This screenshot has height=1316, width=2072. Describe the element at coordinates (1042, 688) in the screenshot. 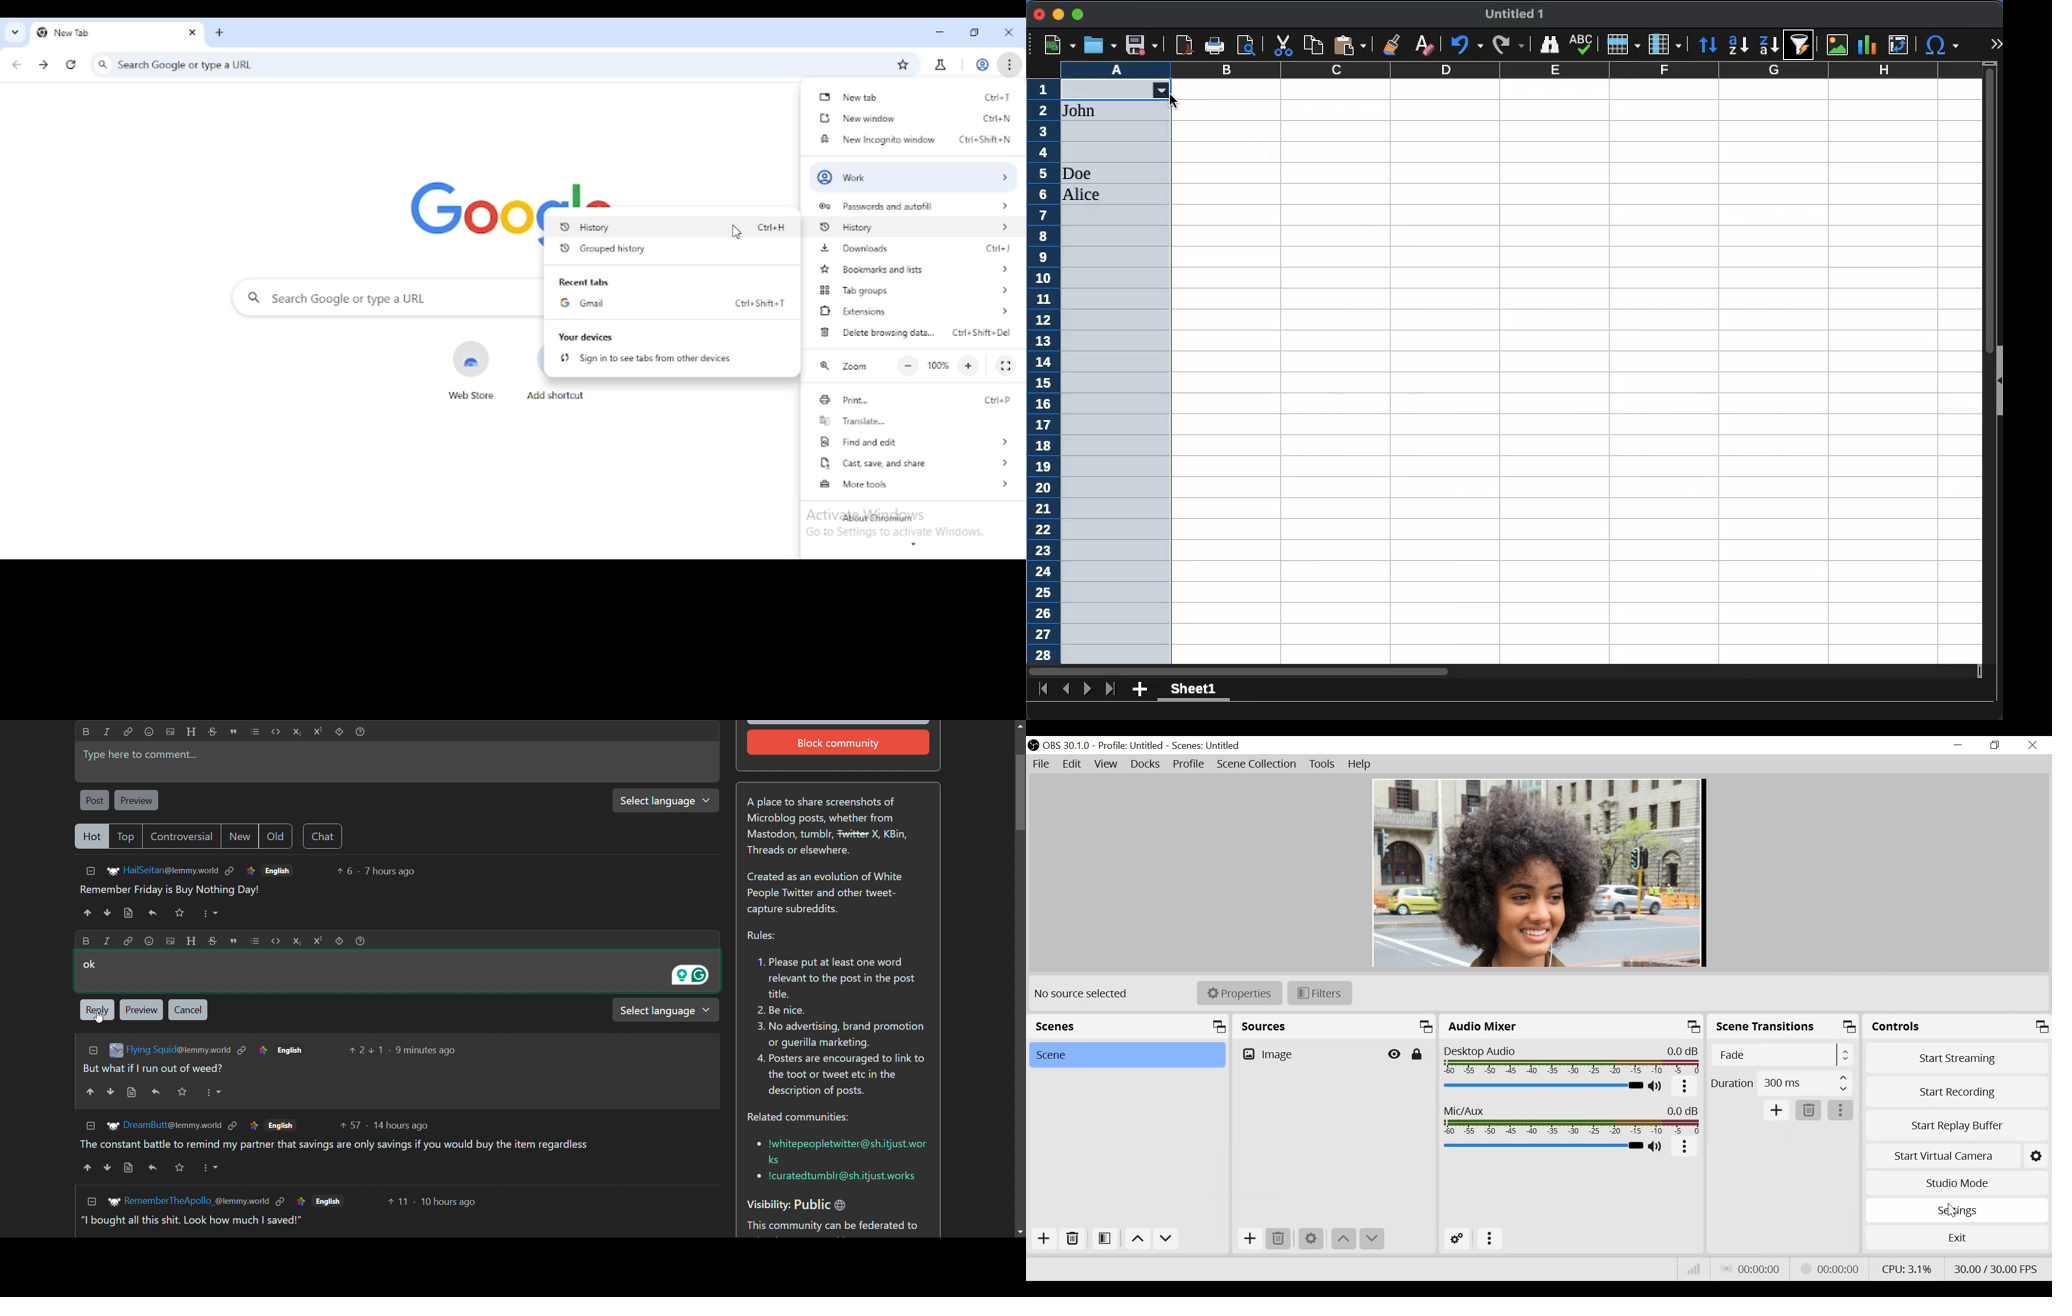

I see `first sheet` at that location.